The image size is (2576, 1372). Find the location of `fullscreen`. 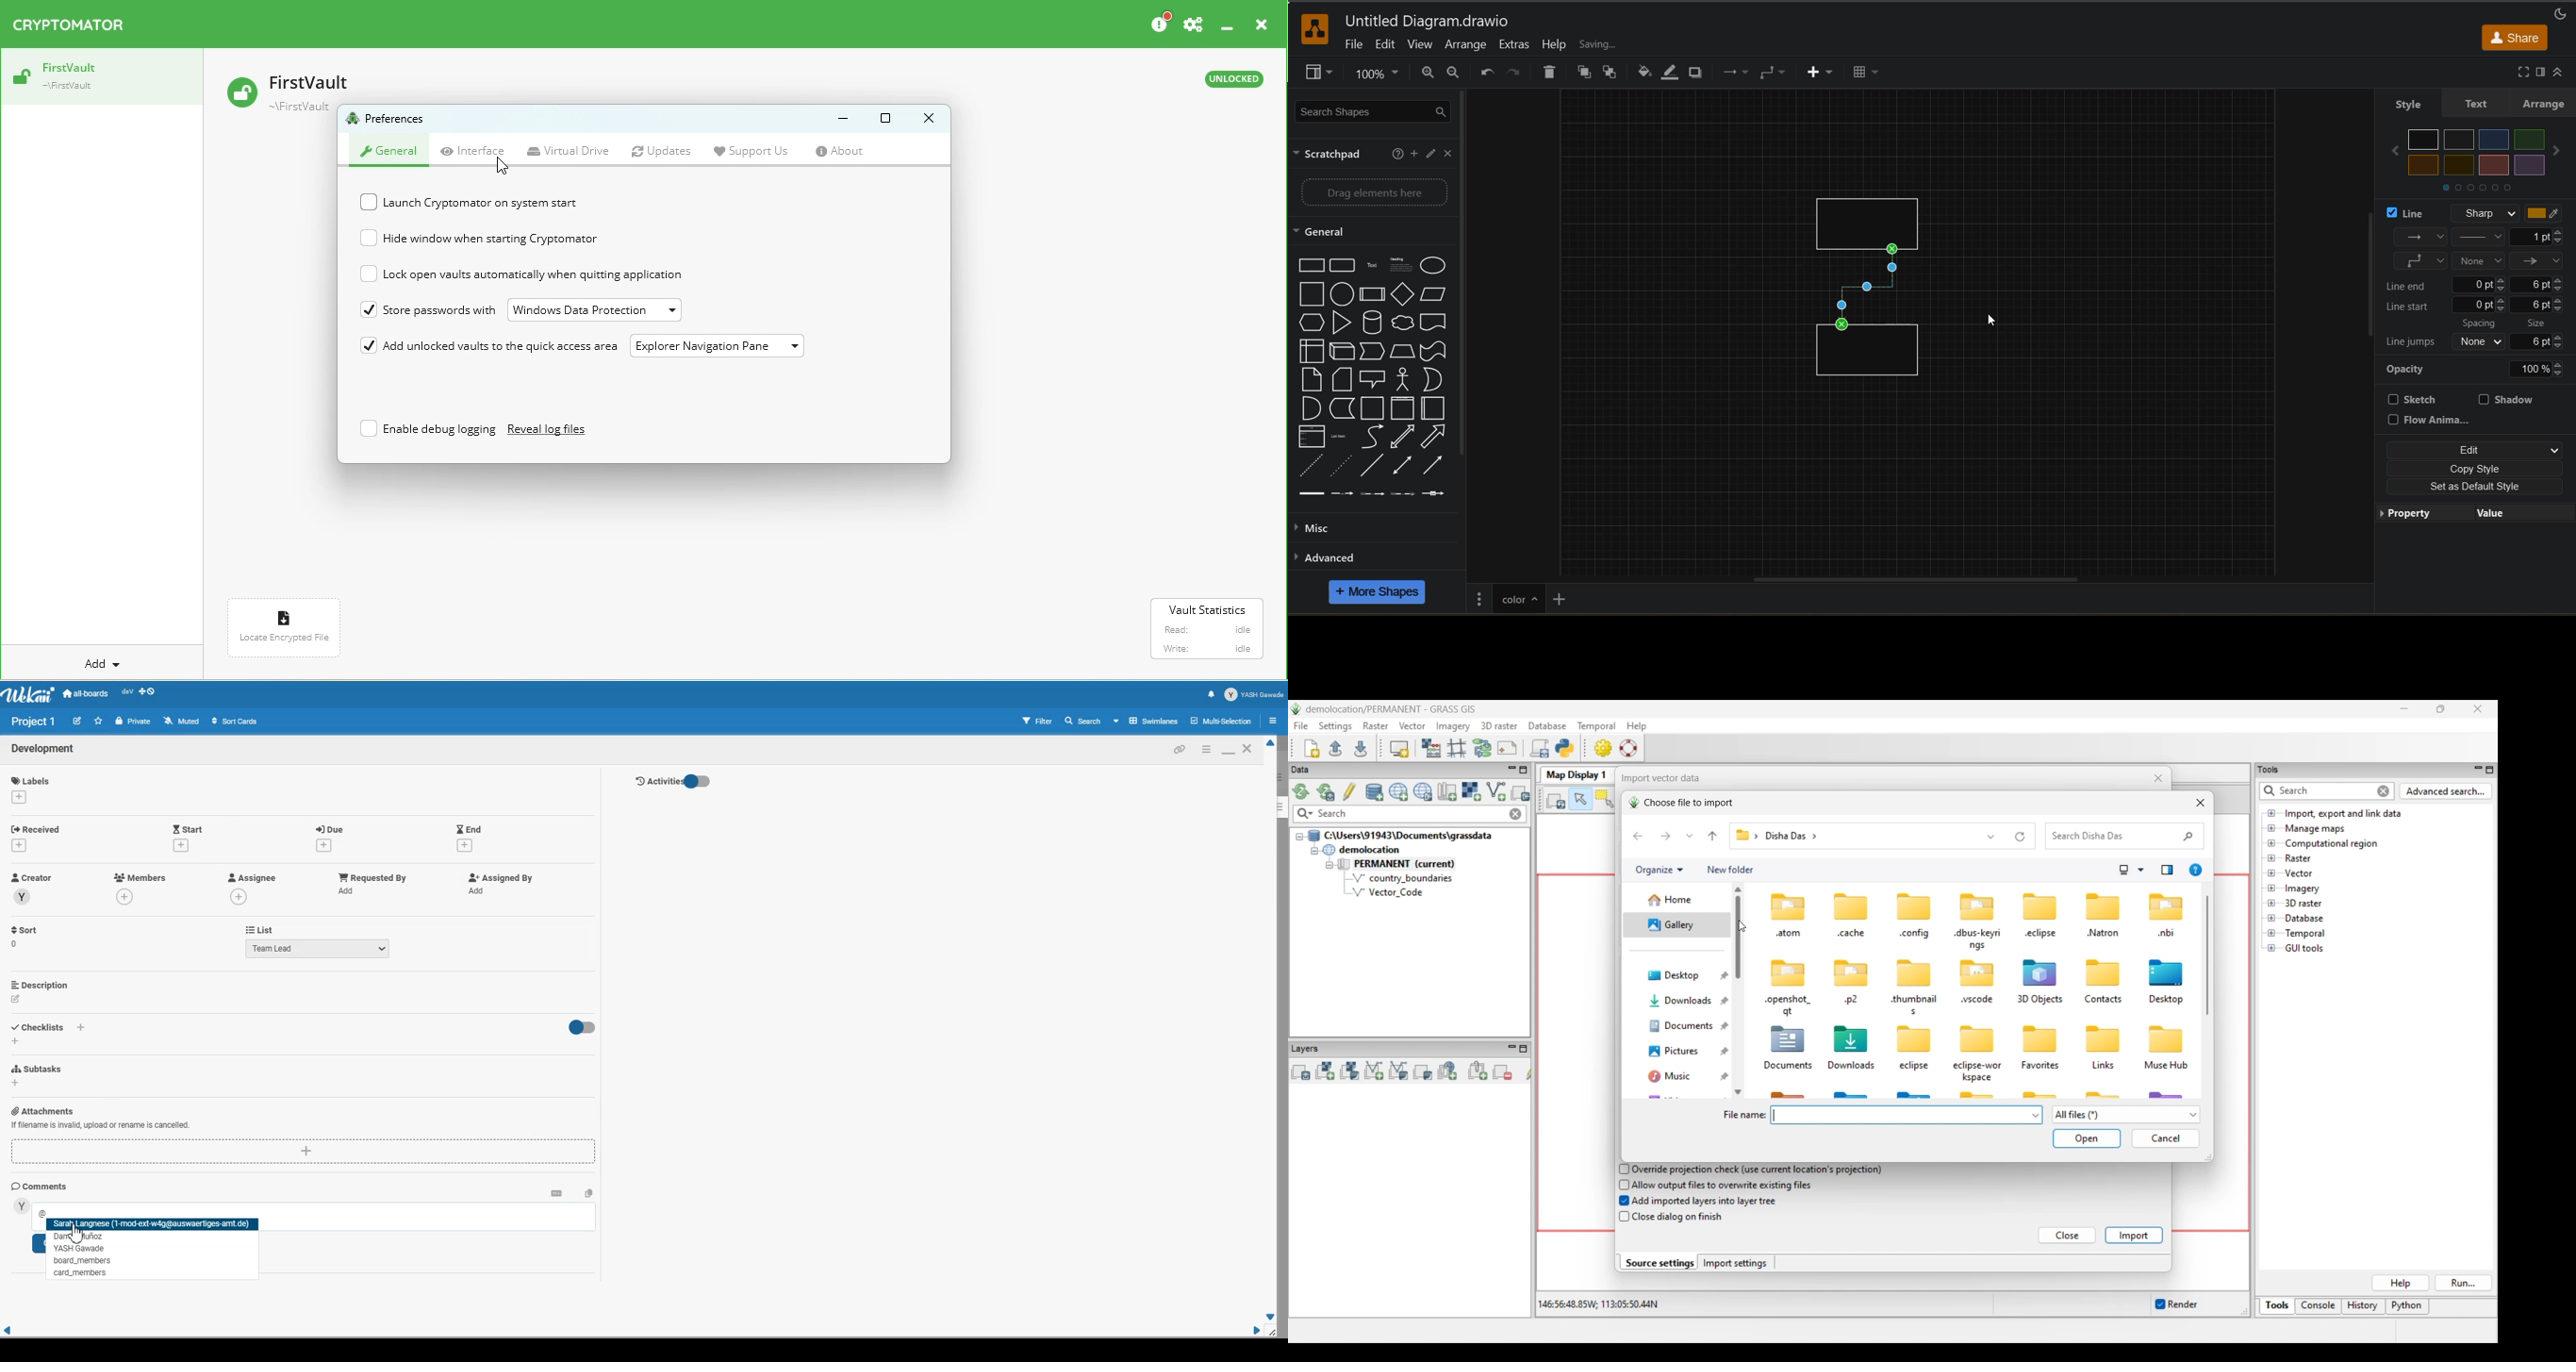

fullscreen is located at coordinates (2520, 72).